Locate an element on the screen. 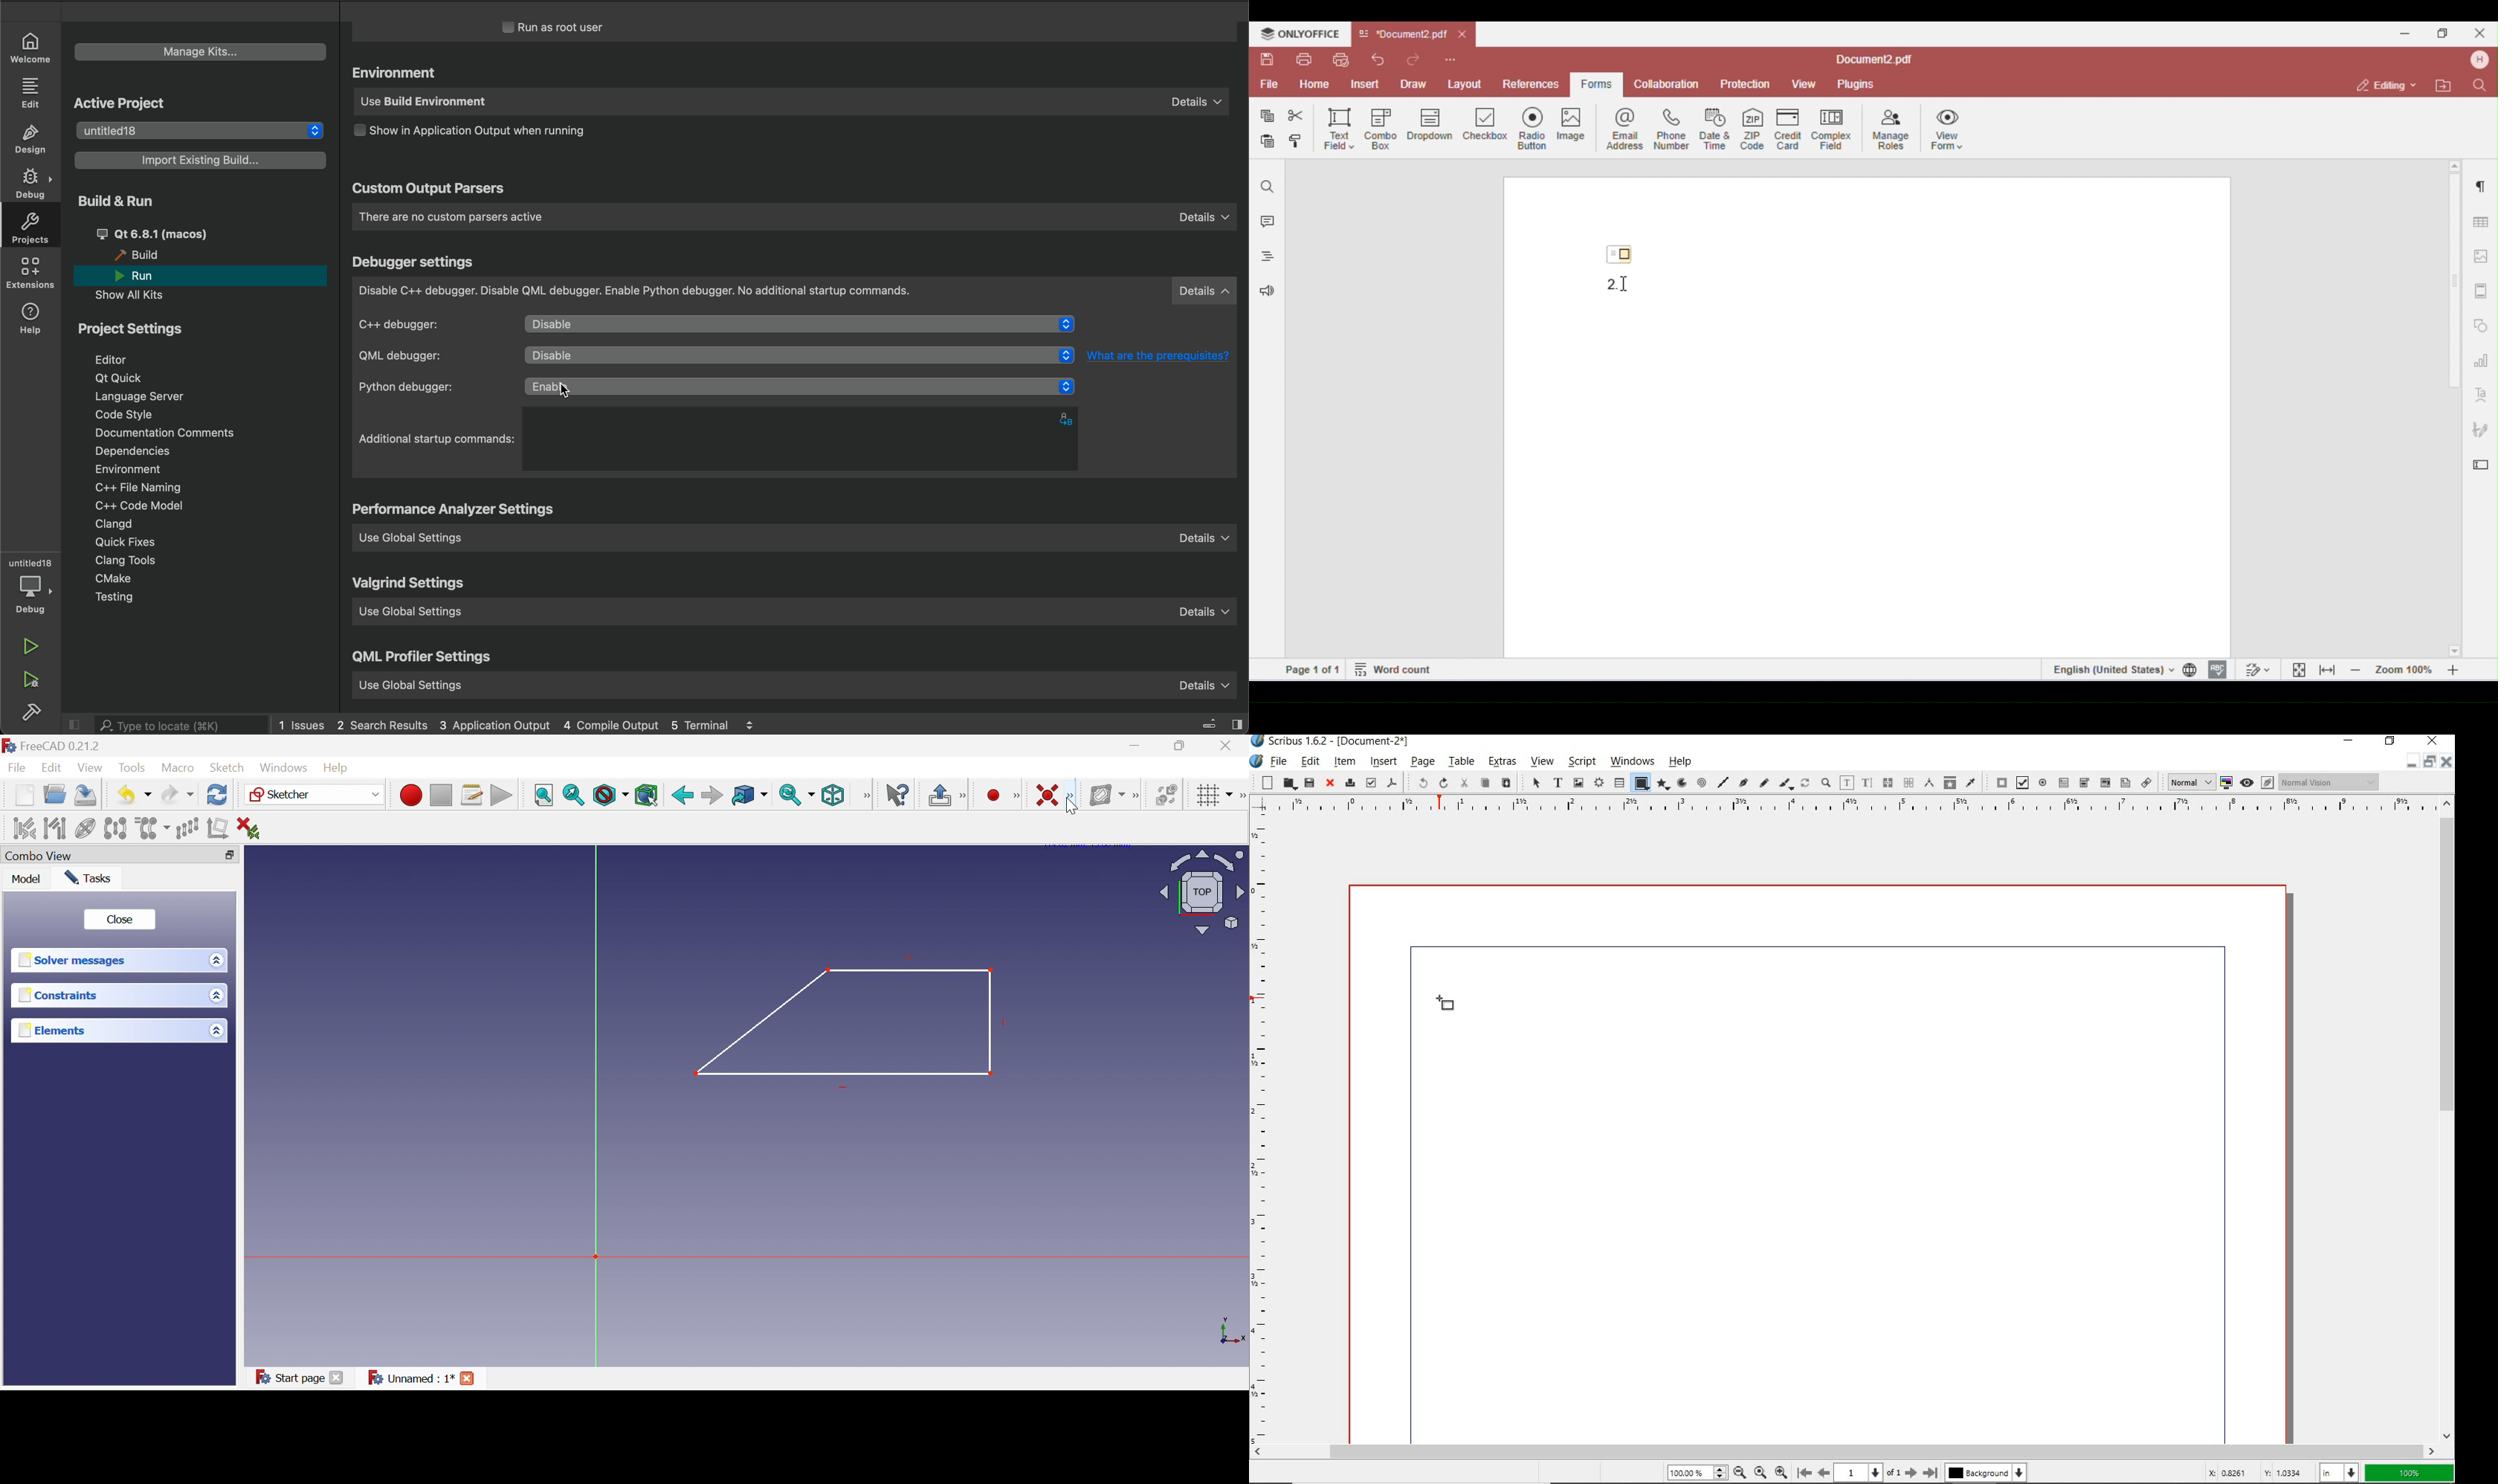 The height and width of the screenshot is (1484, 2520). zoom to is located at coordinates (1762, 1473).